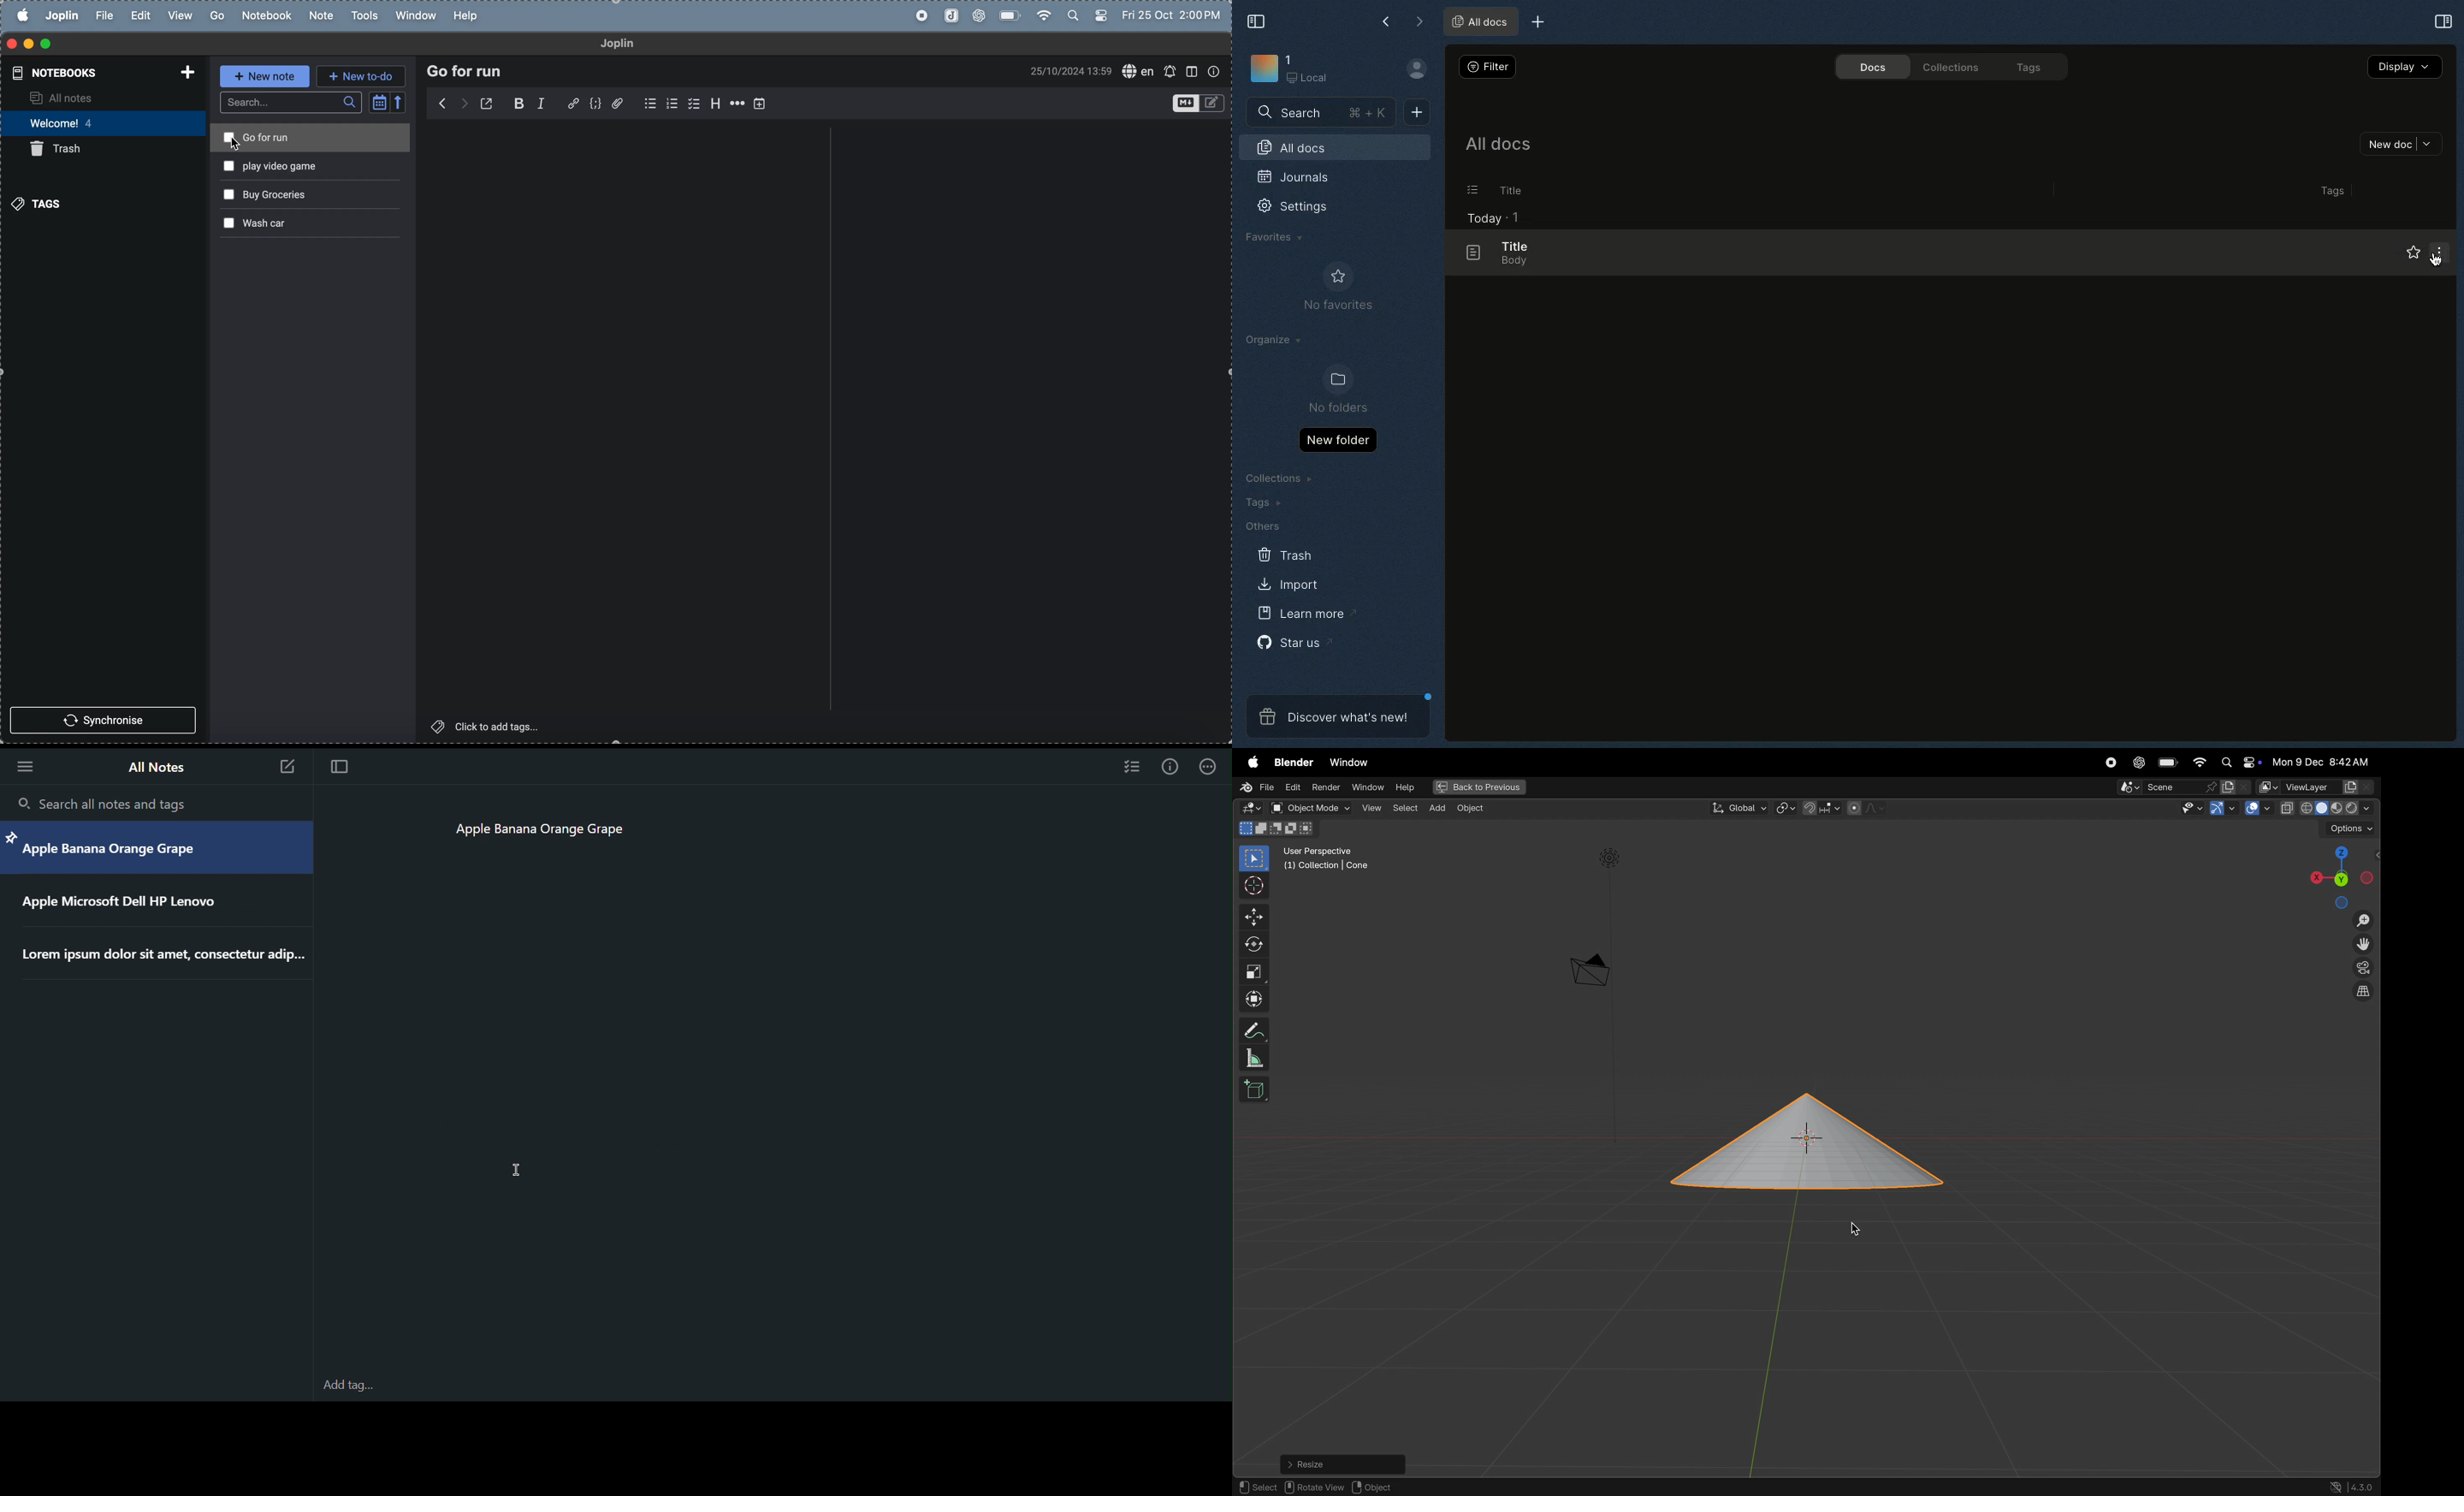 The height and width of the screenshot is (1512, 2464). I want to click on New tab, so click(1535, 23).